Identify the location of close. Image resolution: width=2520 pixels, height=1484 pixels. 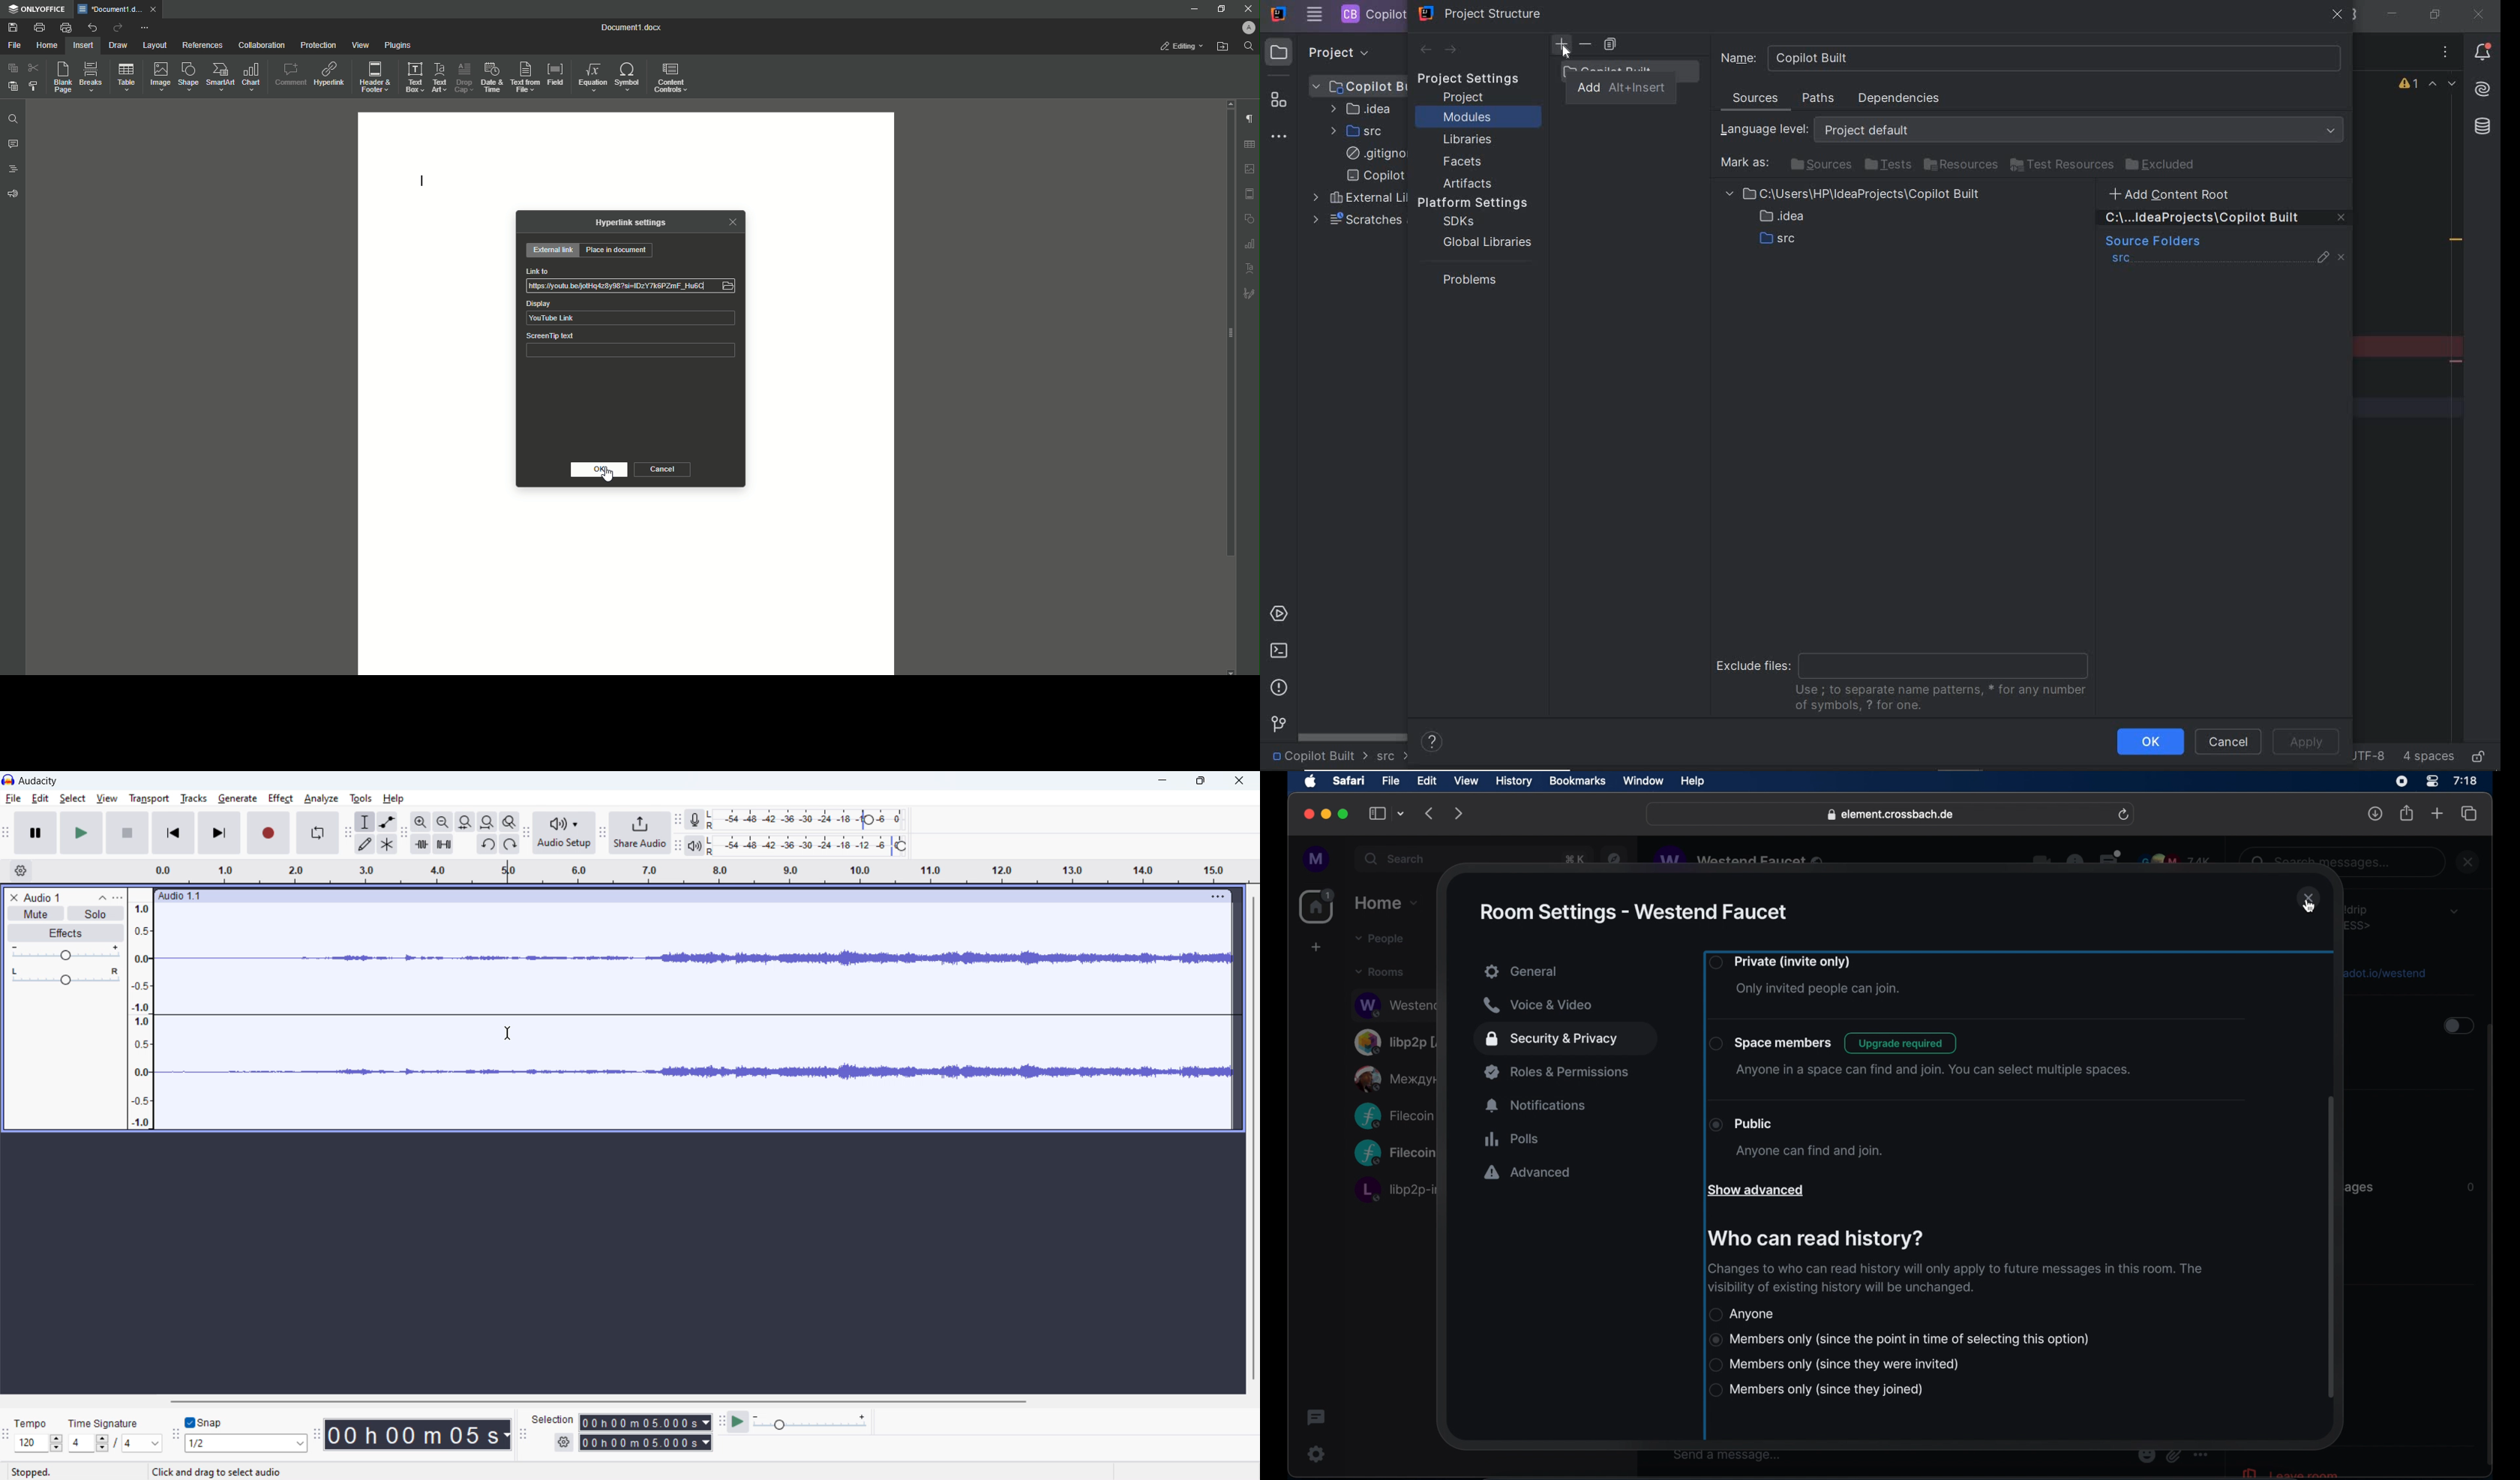
(2469, 862).